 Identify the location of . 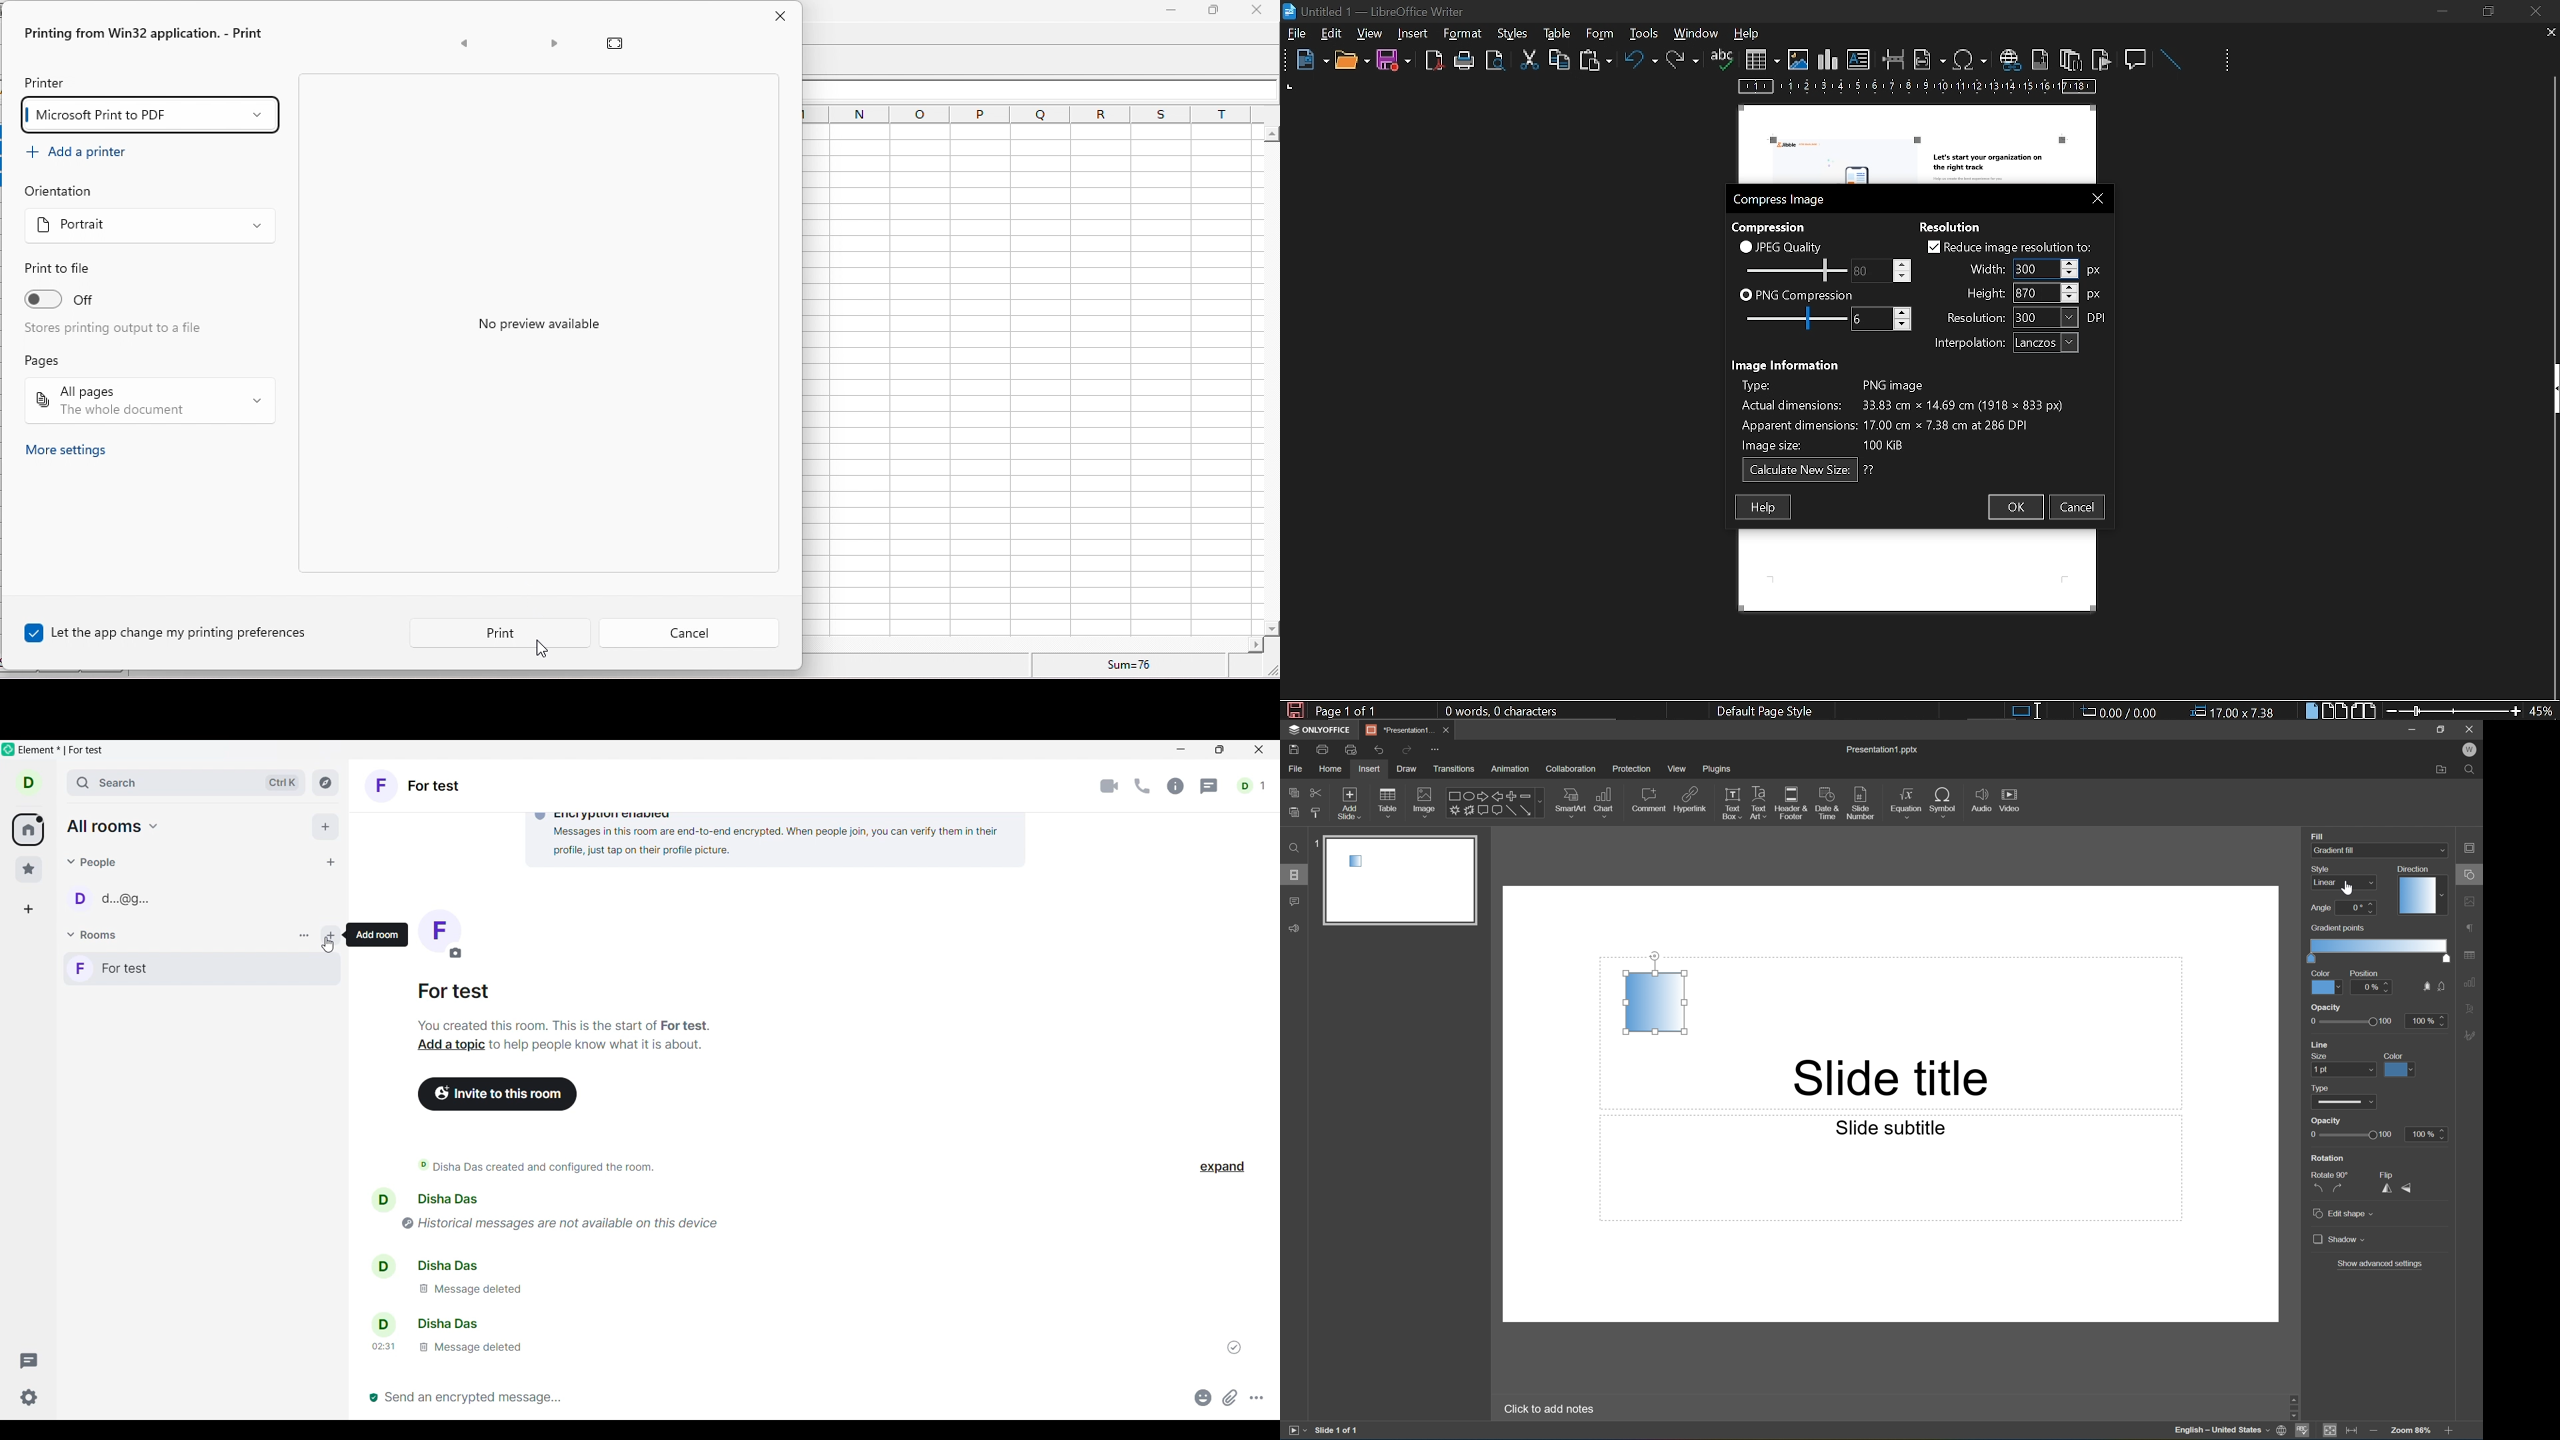
(2444, 986).